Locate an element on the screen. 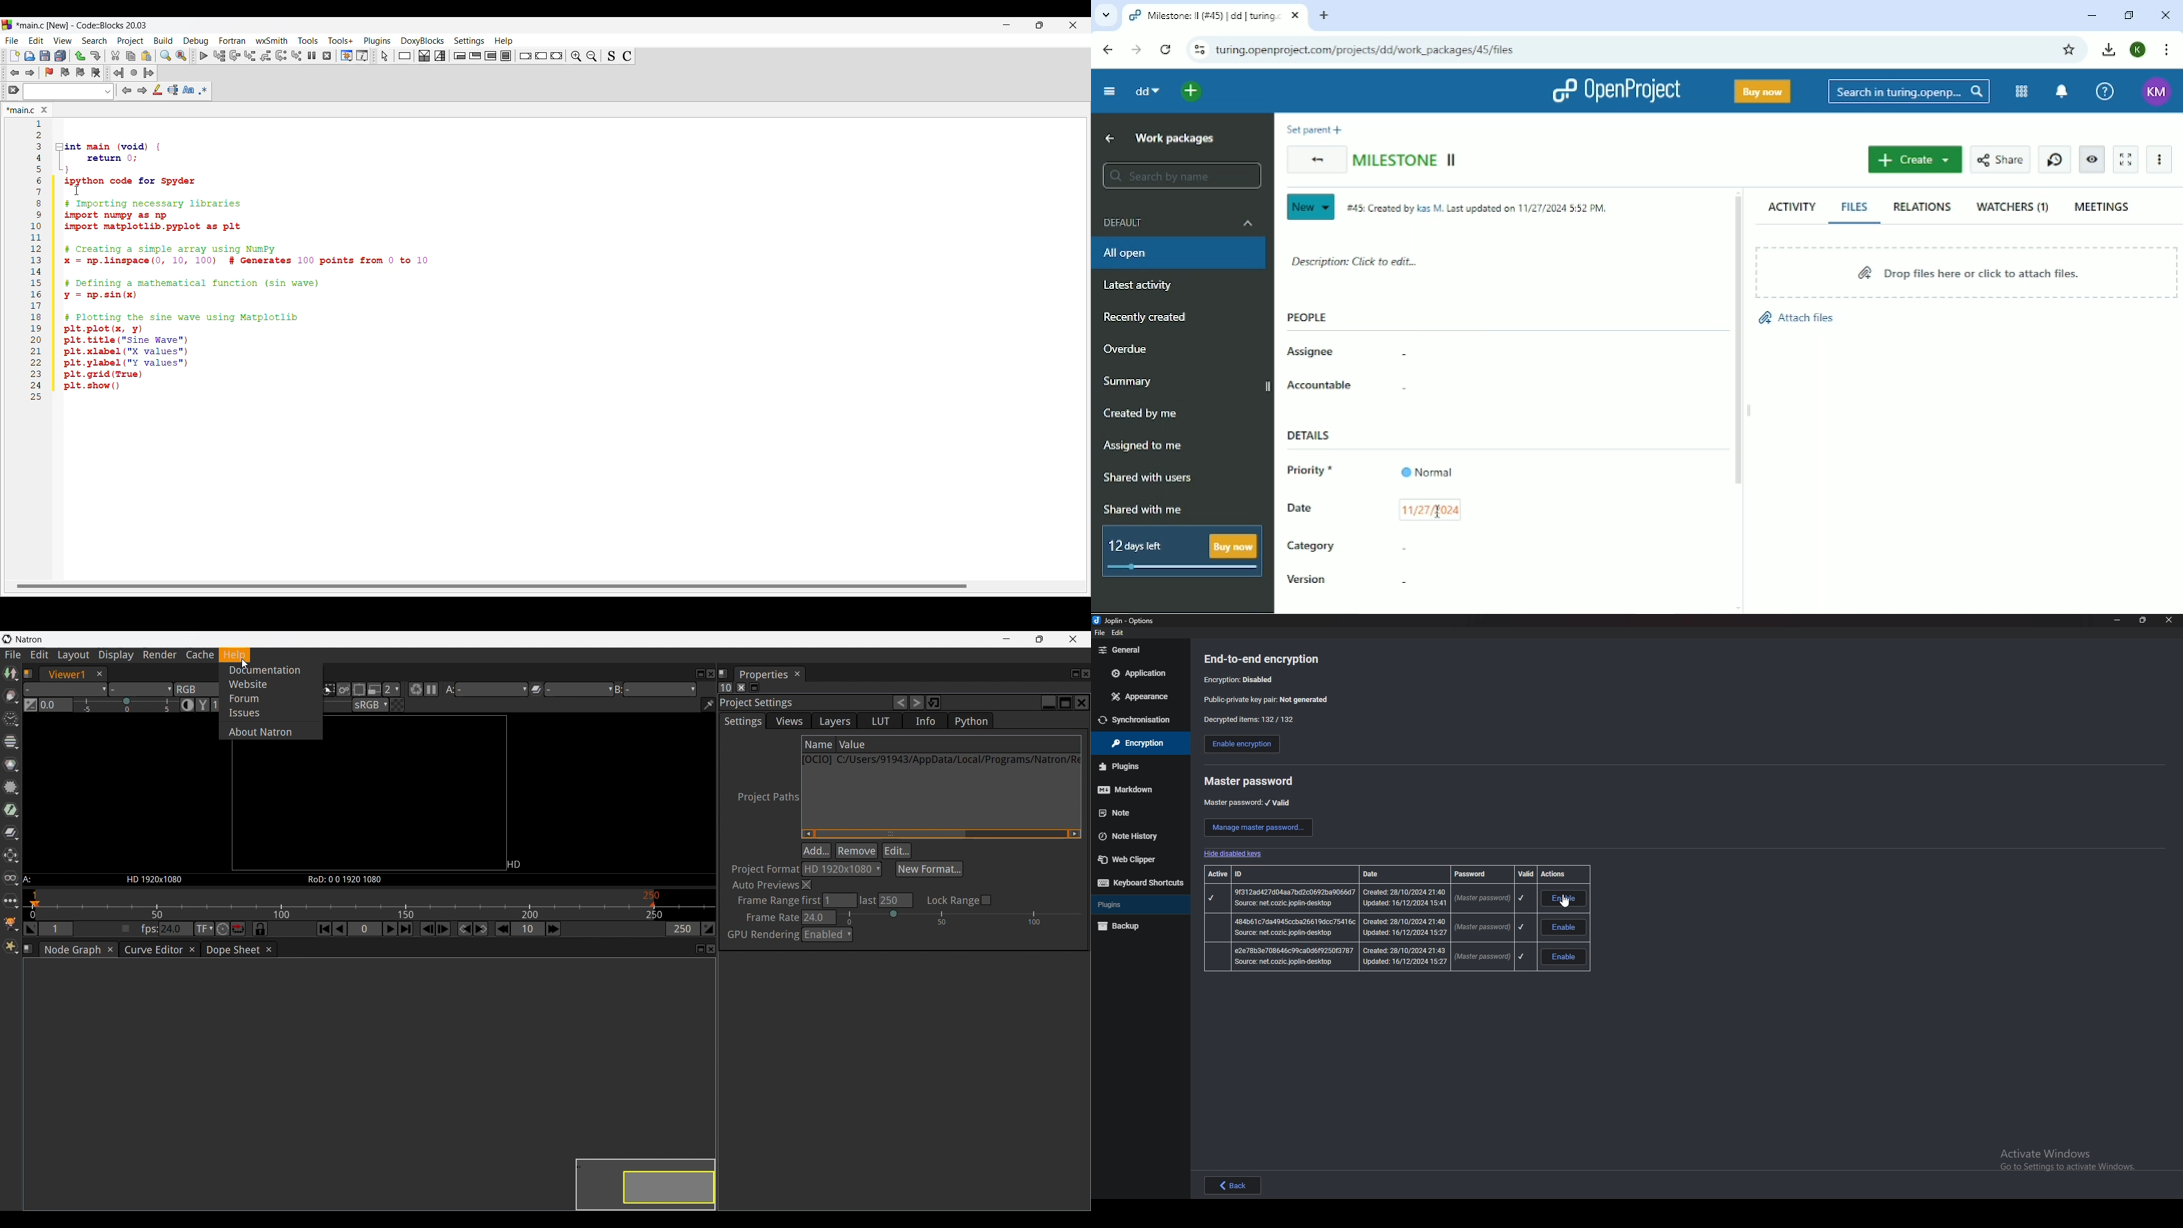 The height and width of the screenshot is (1232, 2184). - is located at coordinates (1397, 356).